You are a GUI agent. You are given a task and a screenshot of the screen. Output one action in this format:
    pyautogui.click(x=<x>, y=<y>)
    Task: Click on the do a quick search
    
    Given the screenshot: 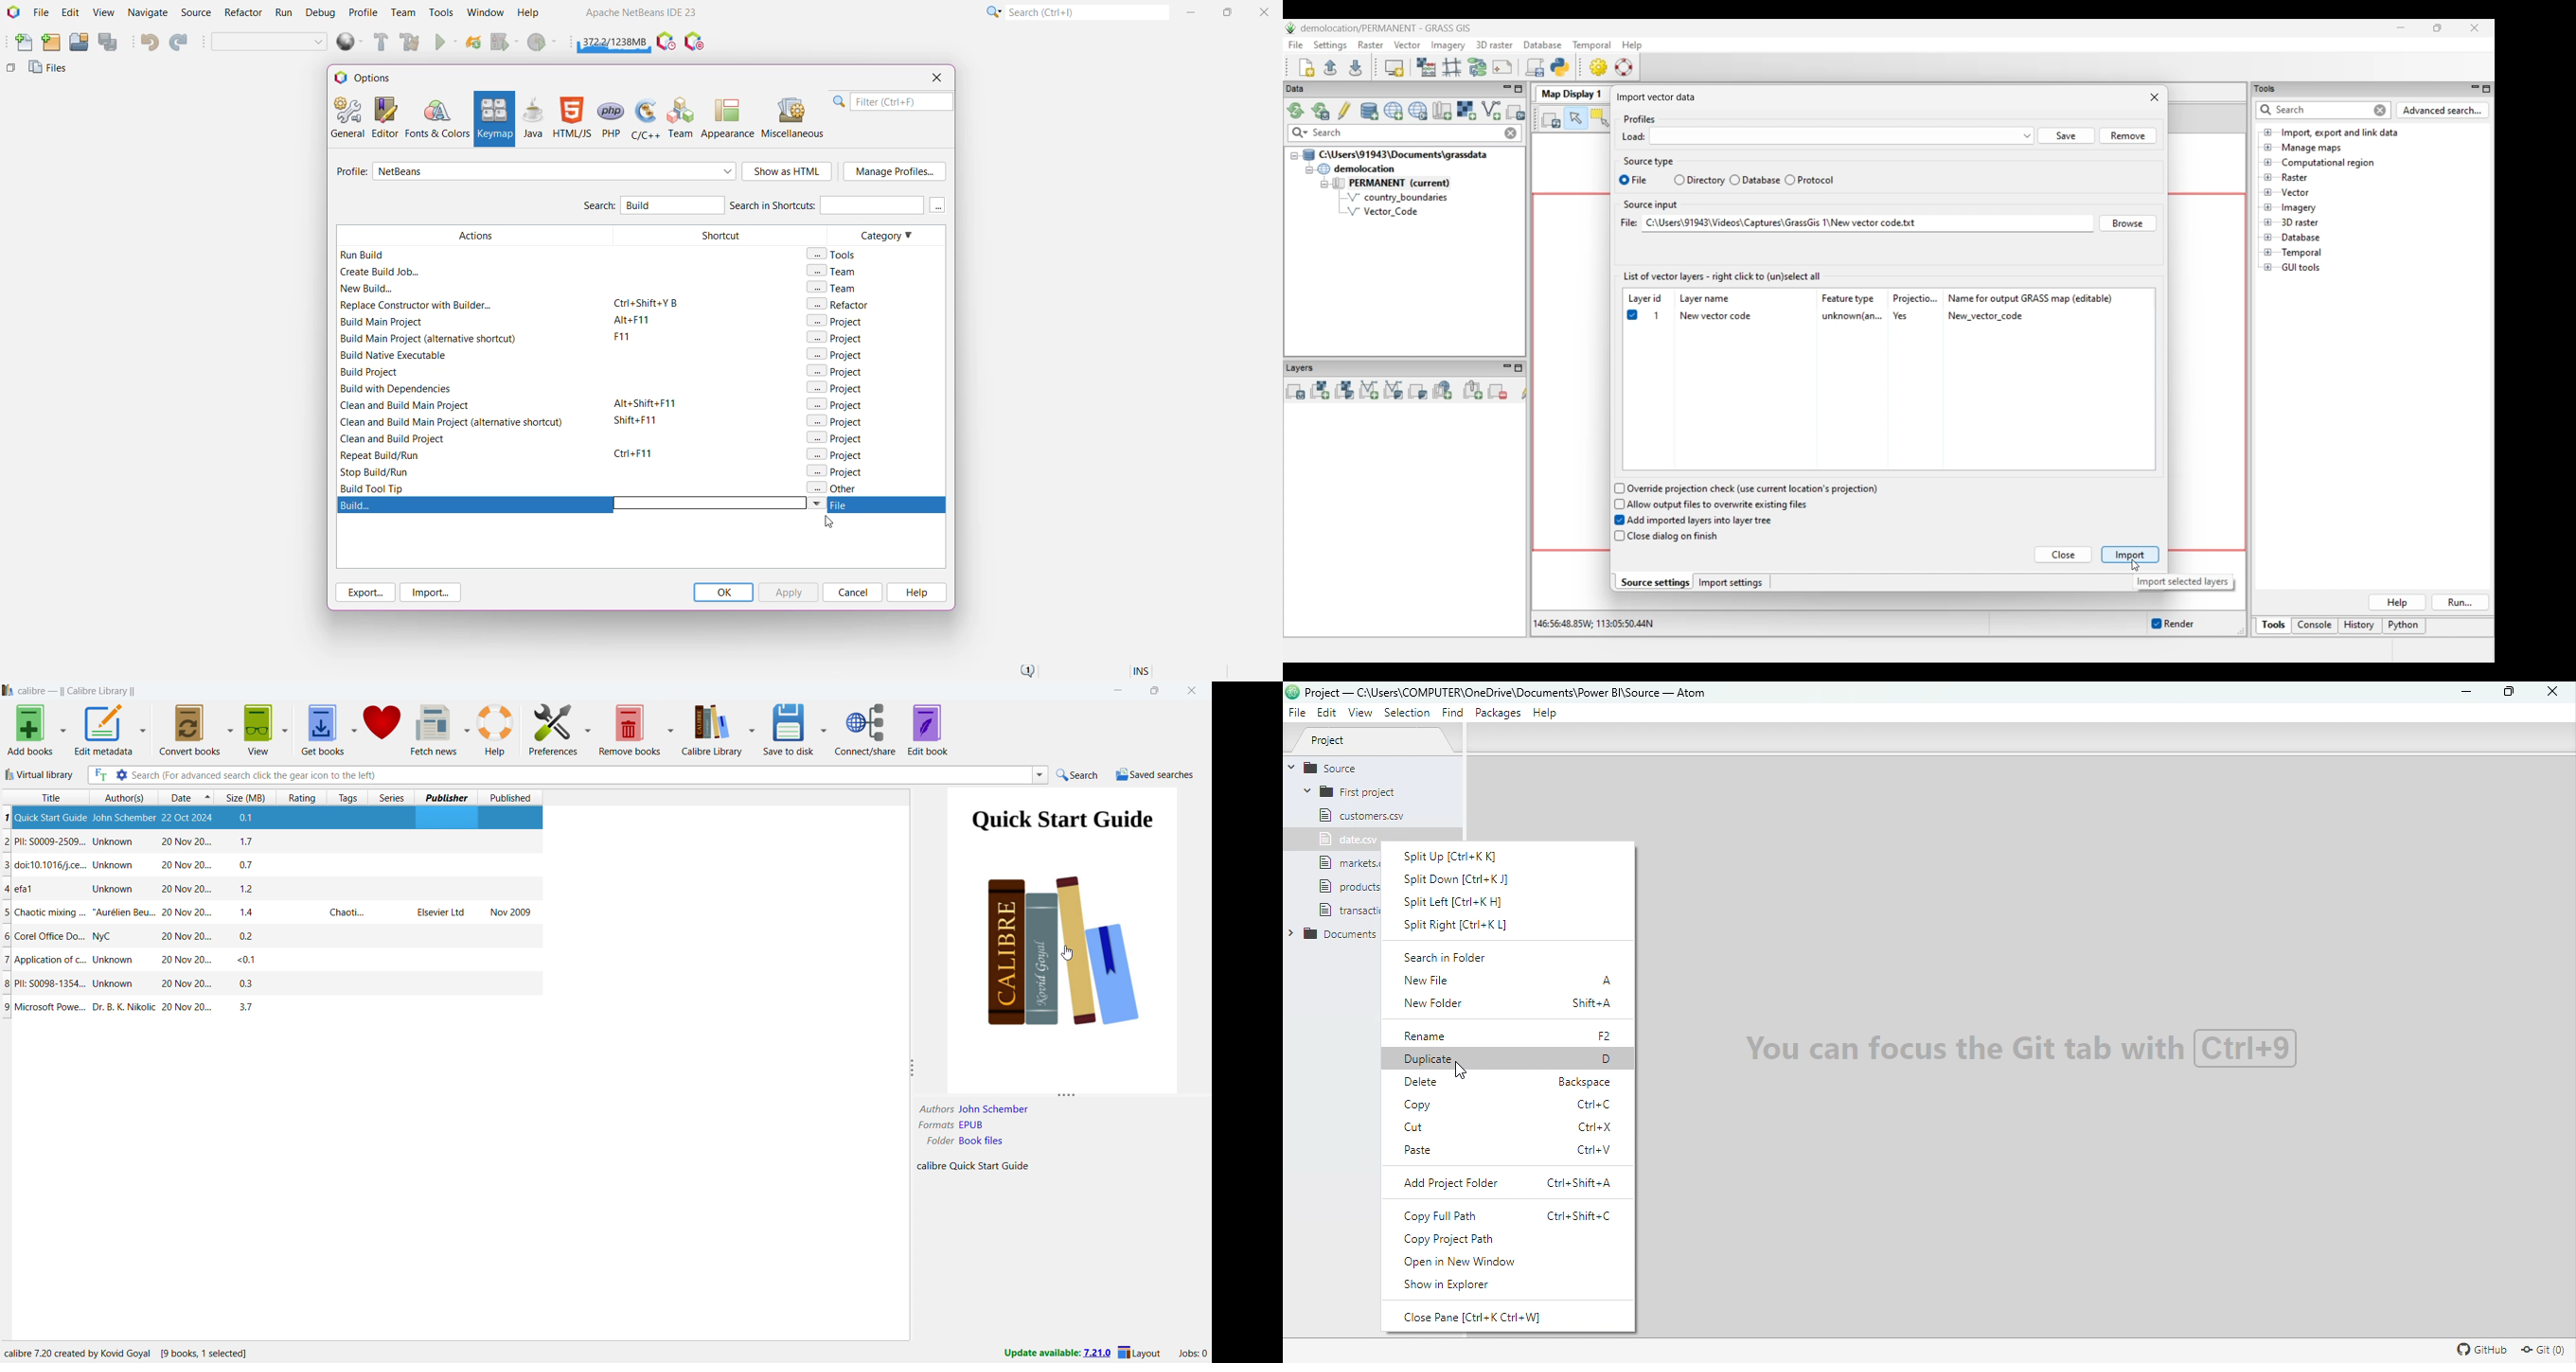 What is the action you would take?
    pyautogui.click(x=1078, y=775)
    